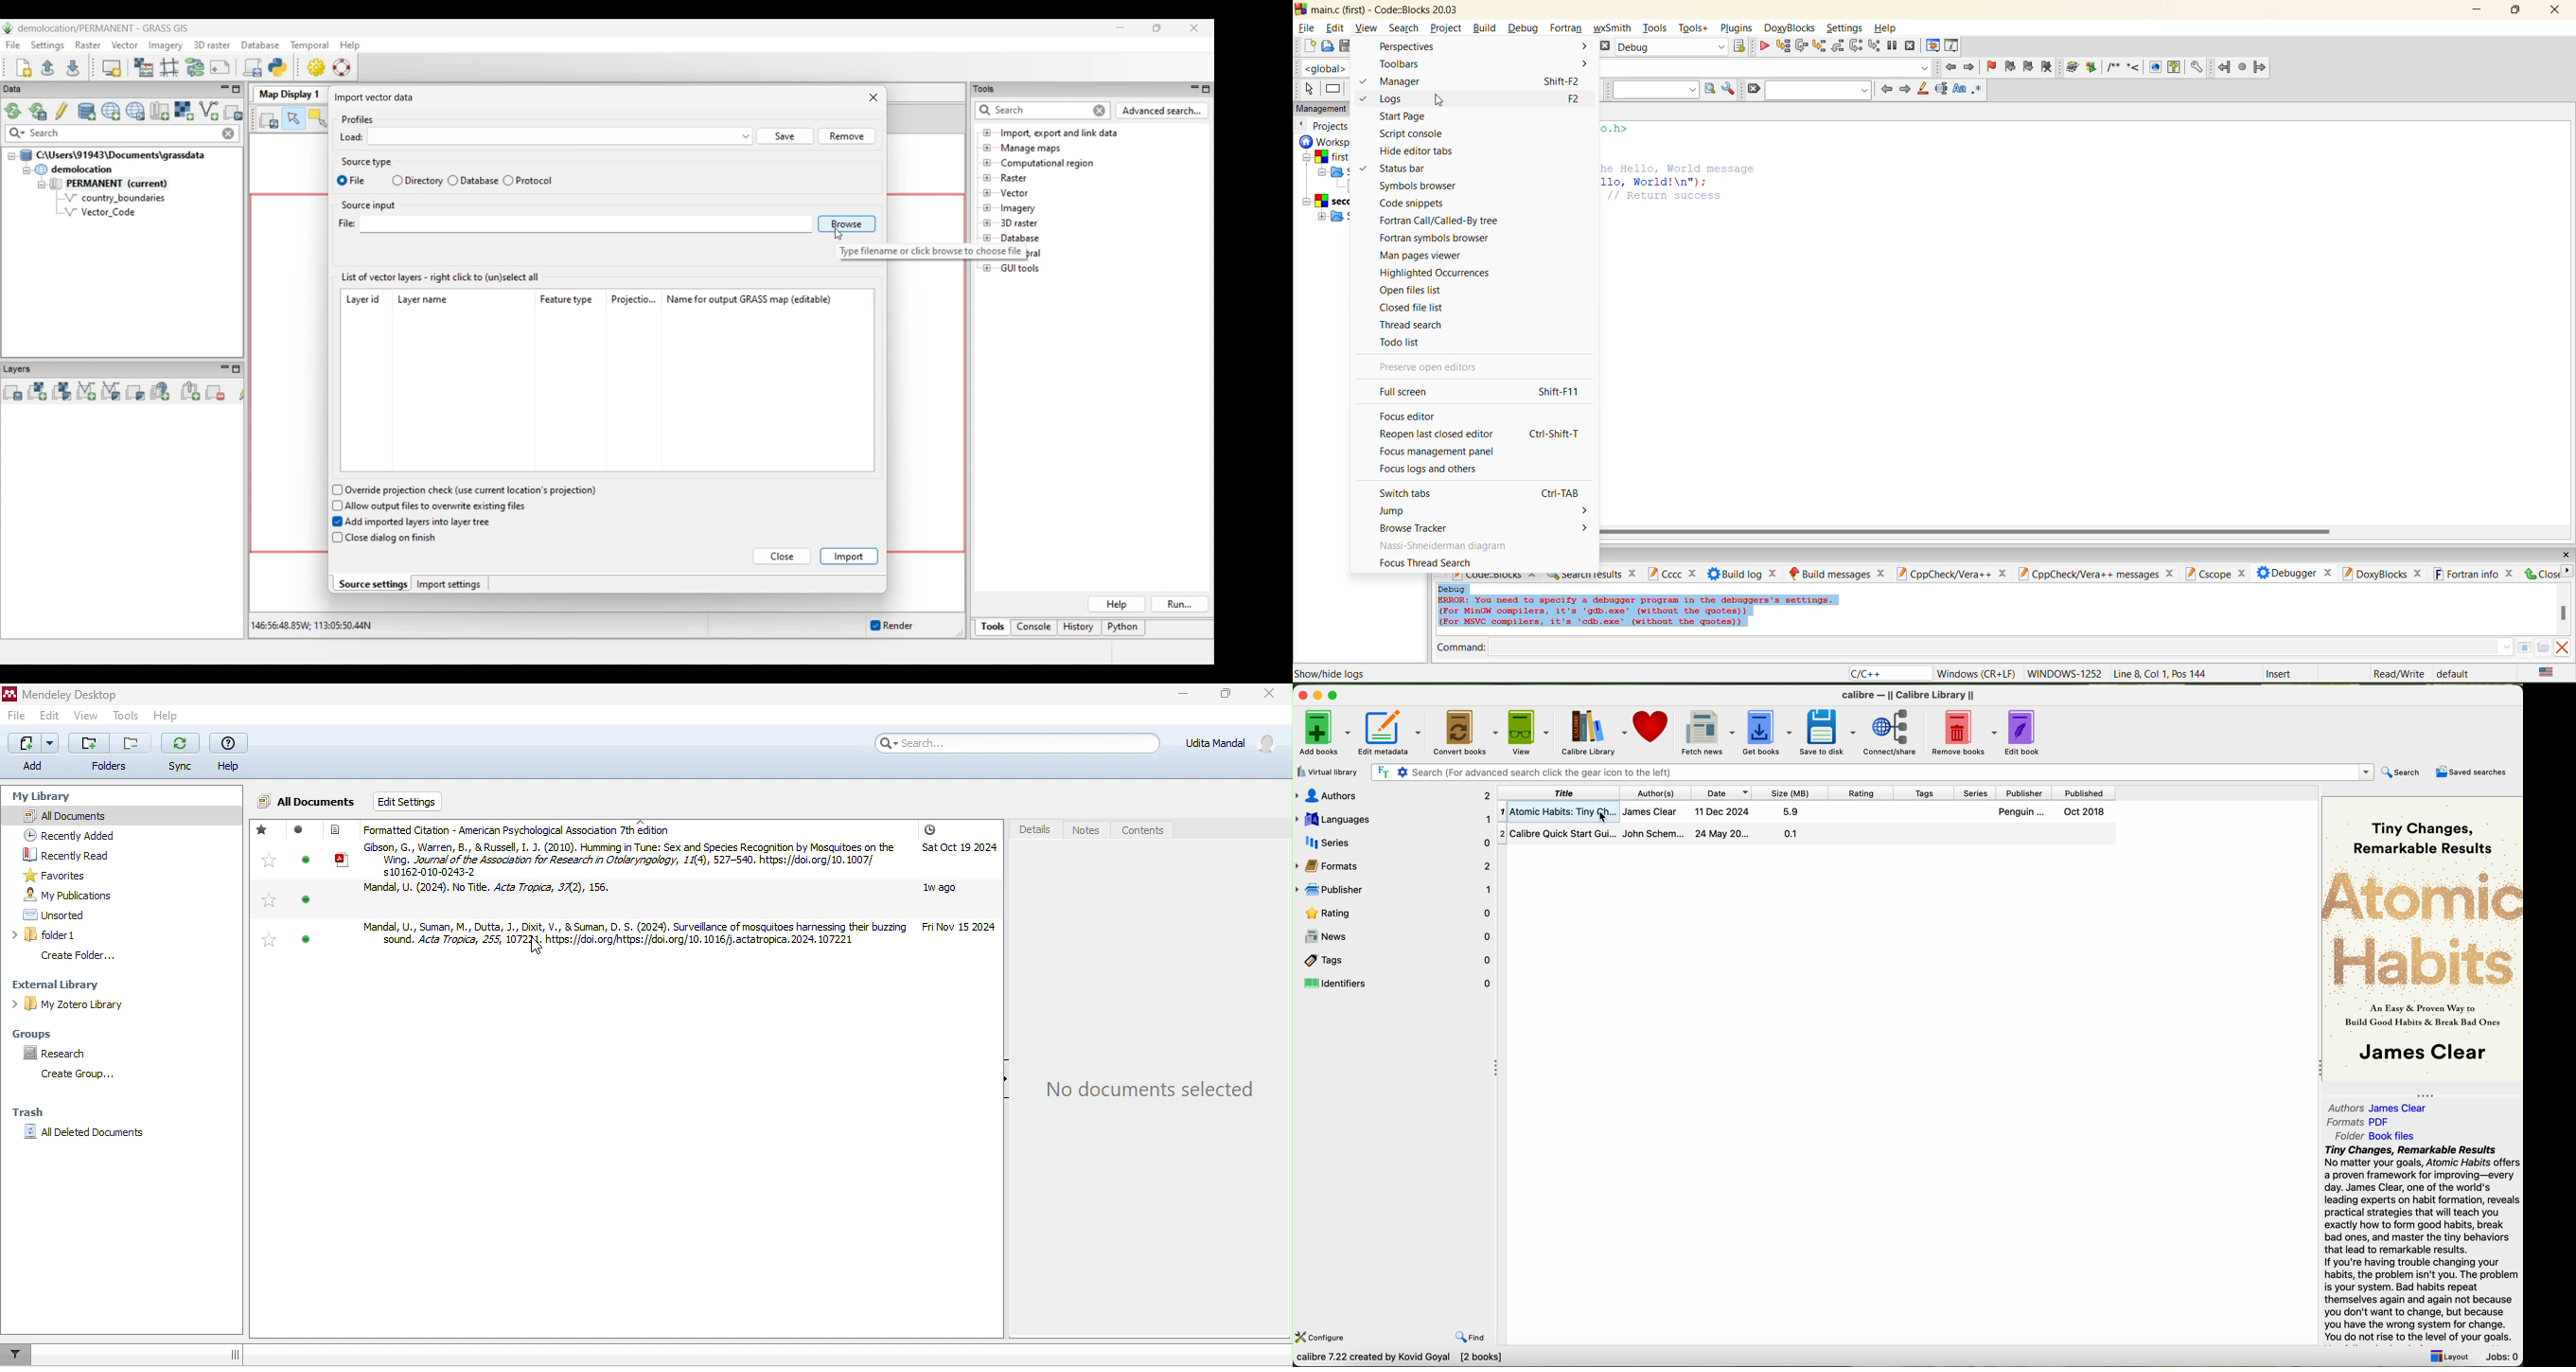 The height and width of the screenshot is (1372, 2576). I want to click on maximize, so click(2519, 11).